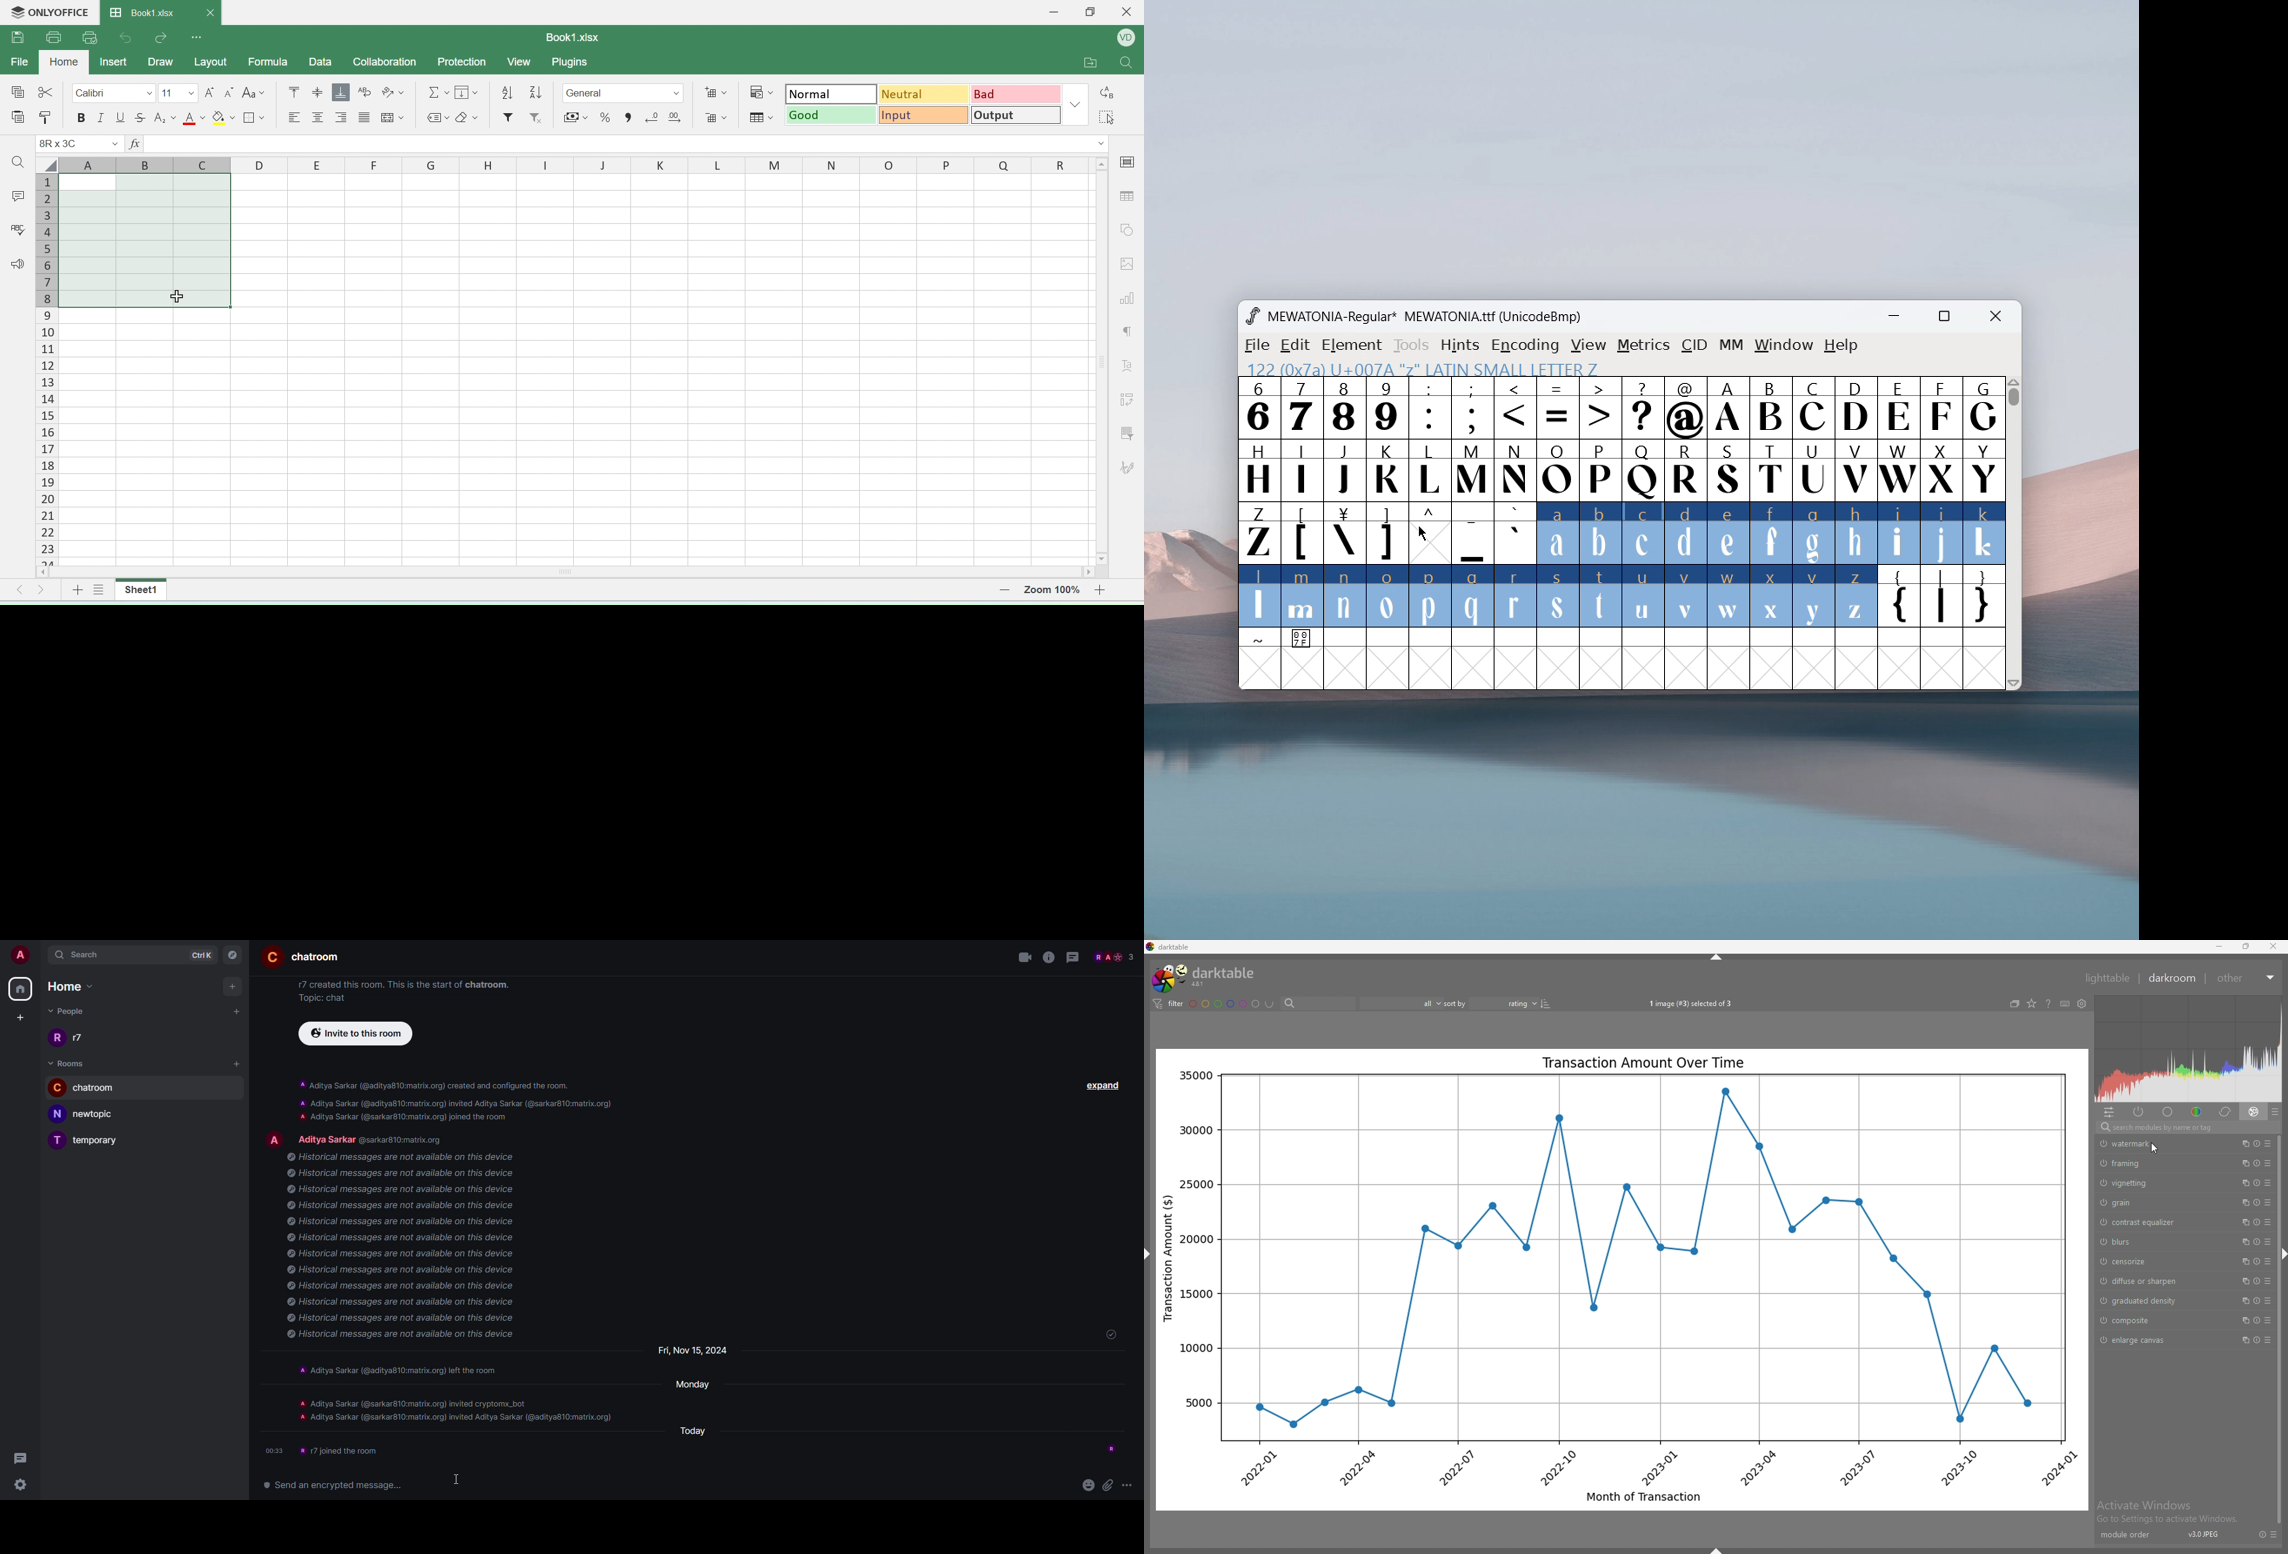  Describe the element at coordinates (1129, 434) in the screenshot. I see `filter` at that location.